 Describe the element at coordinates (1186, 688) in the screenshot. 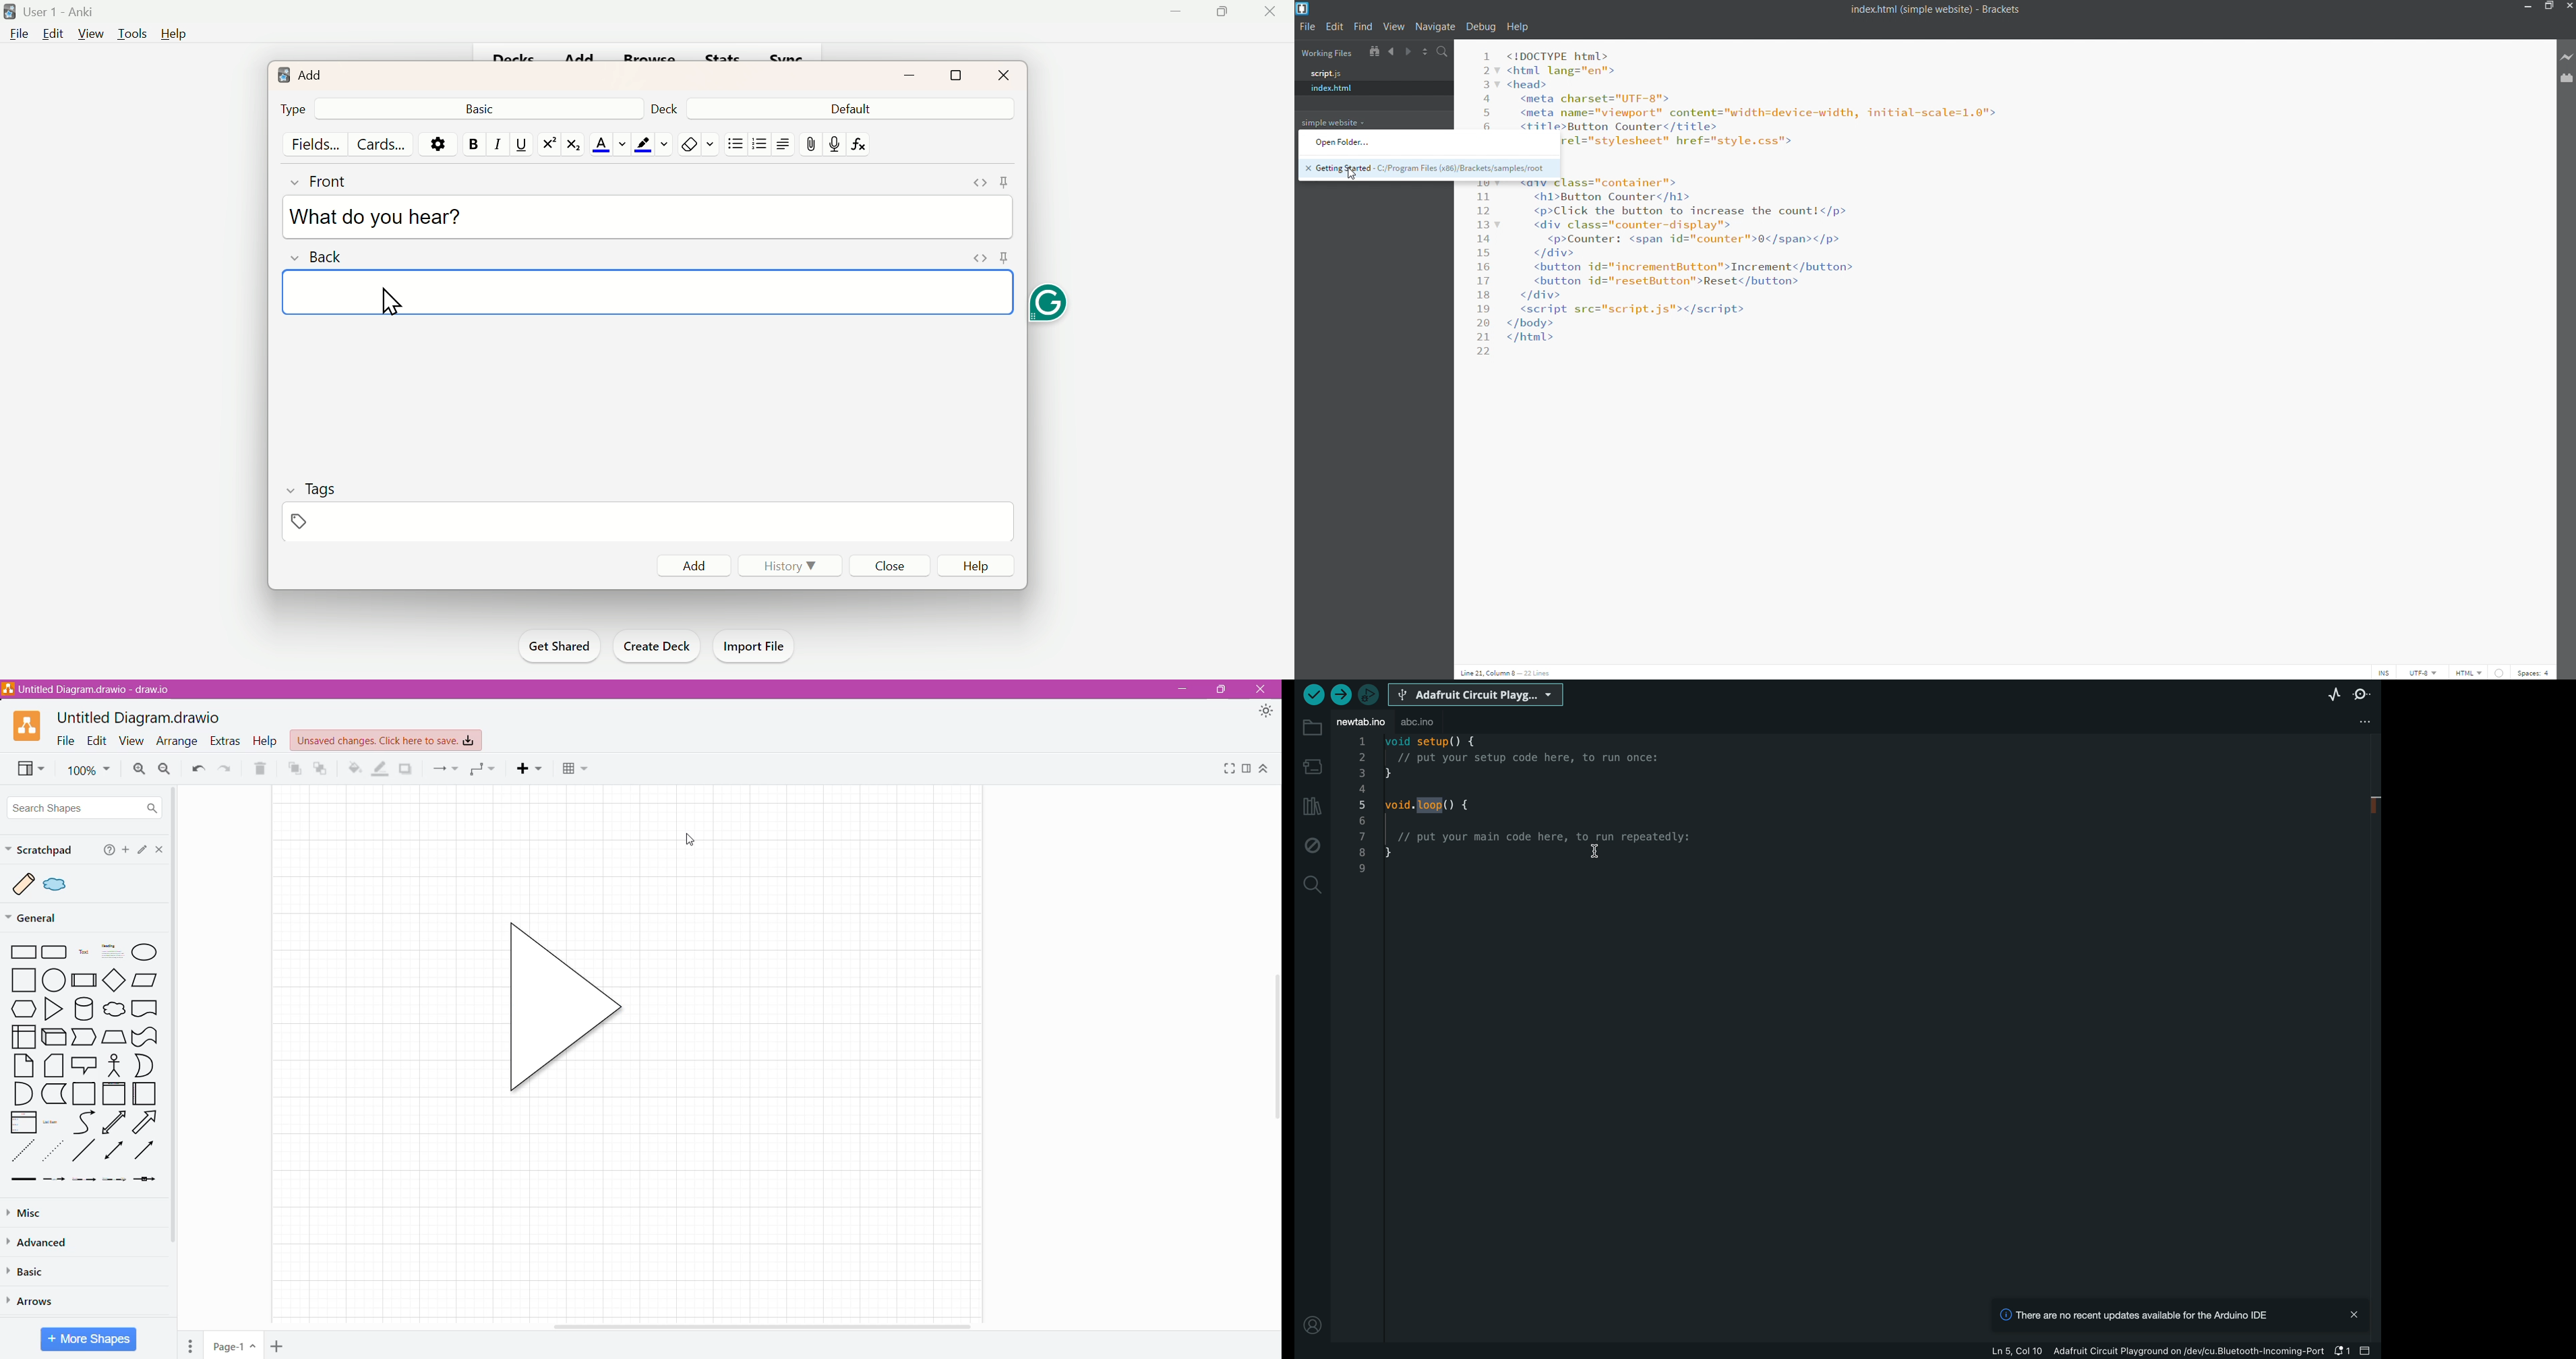

I see `Minimize` at that location.